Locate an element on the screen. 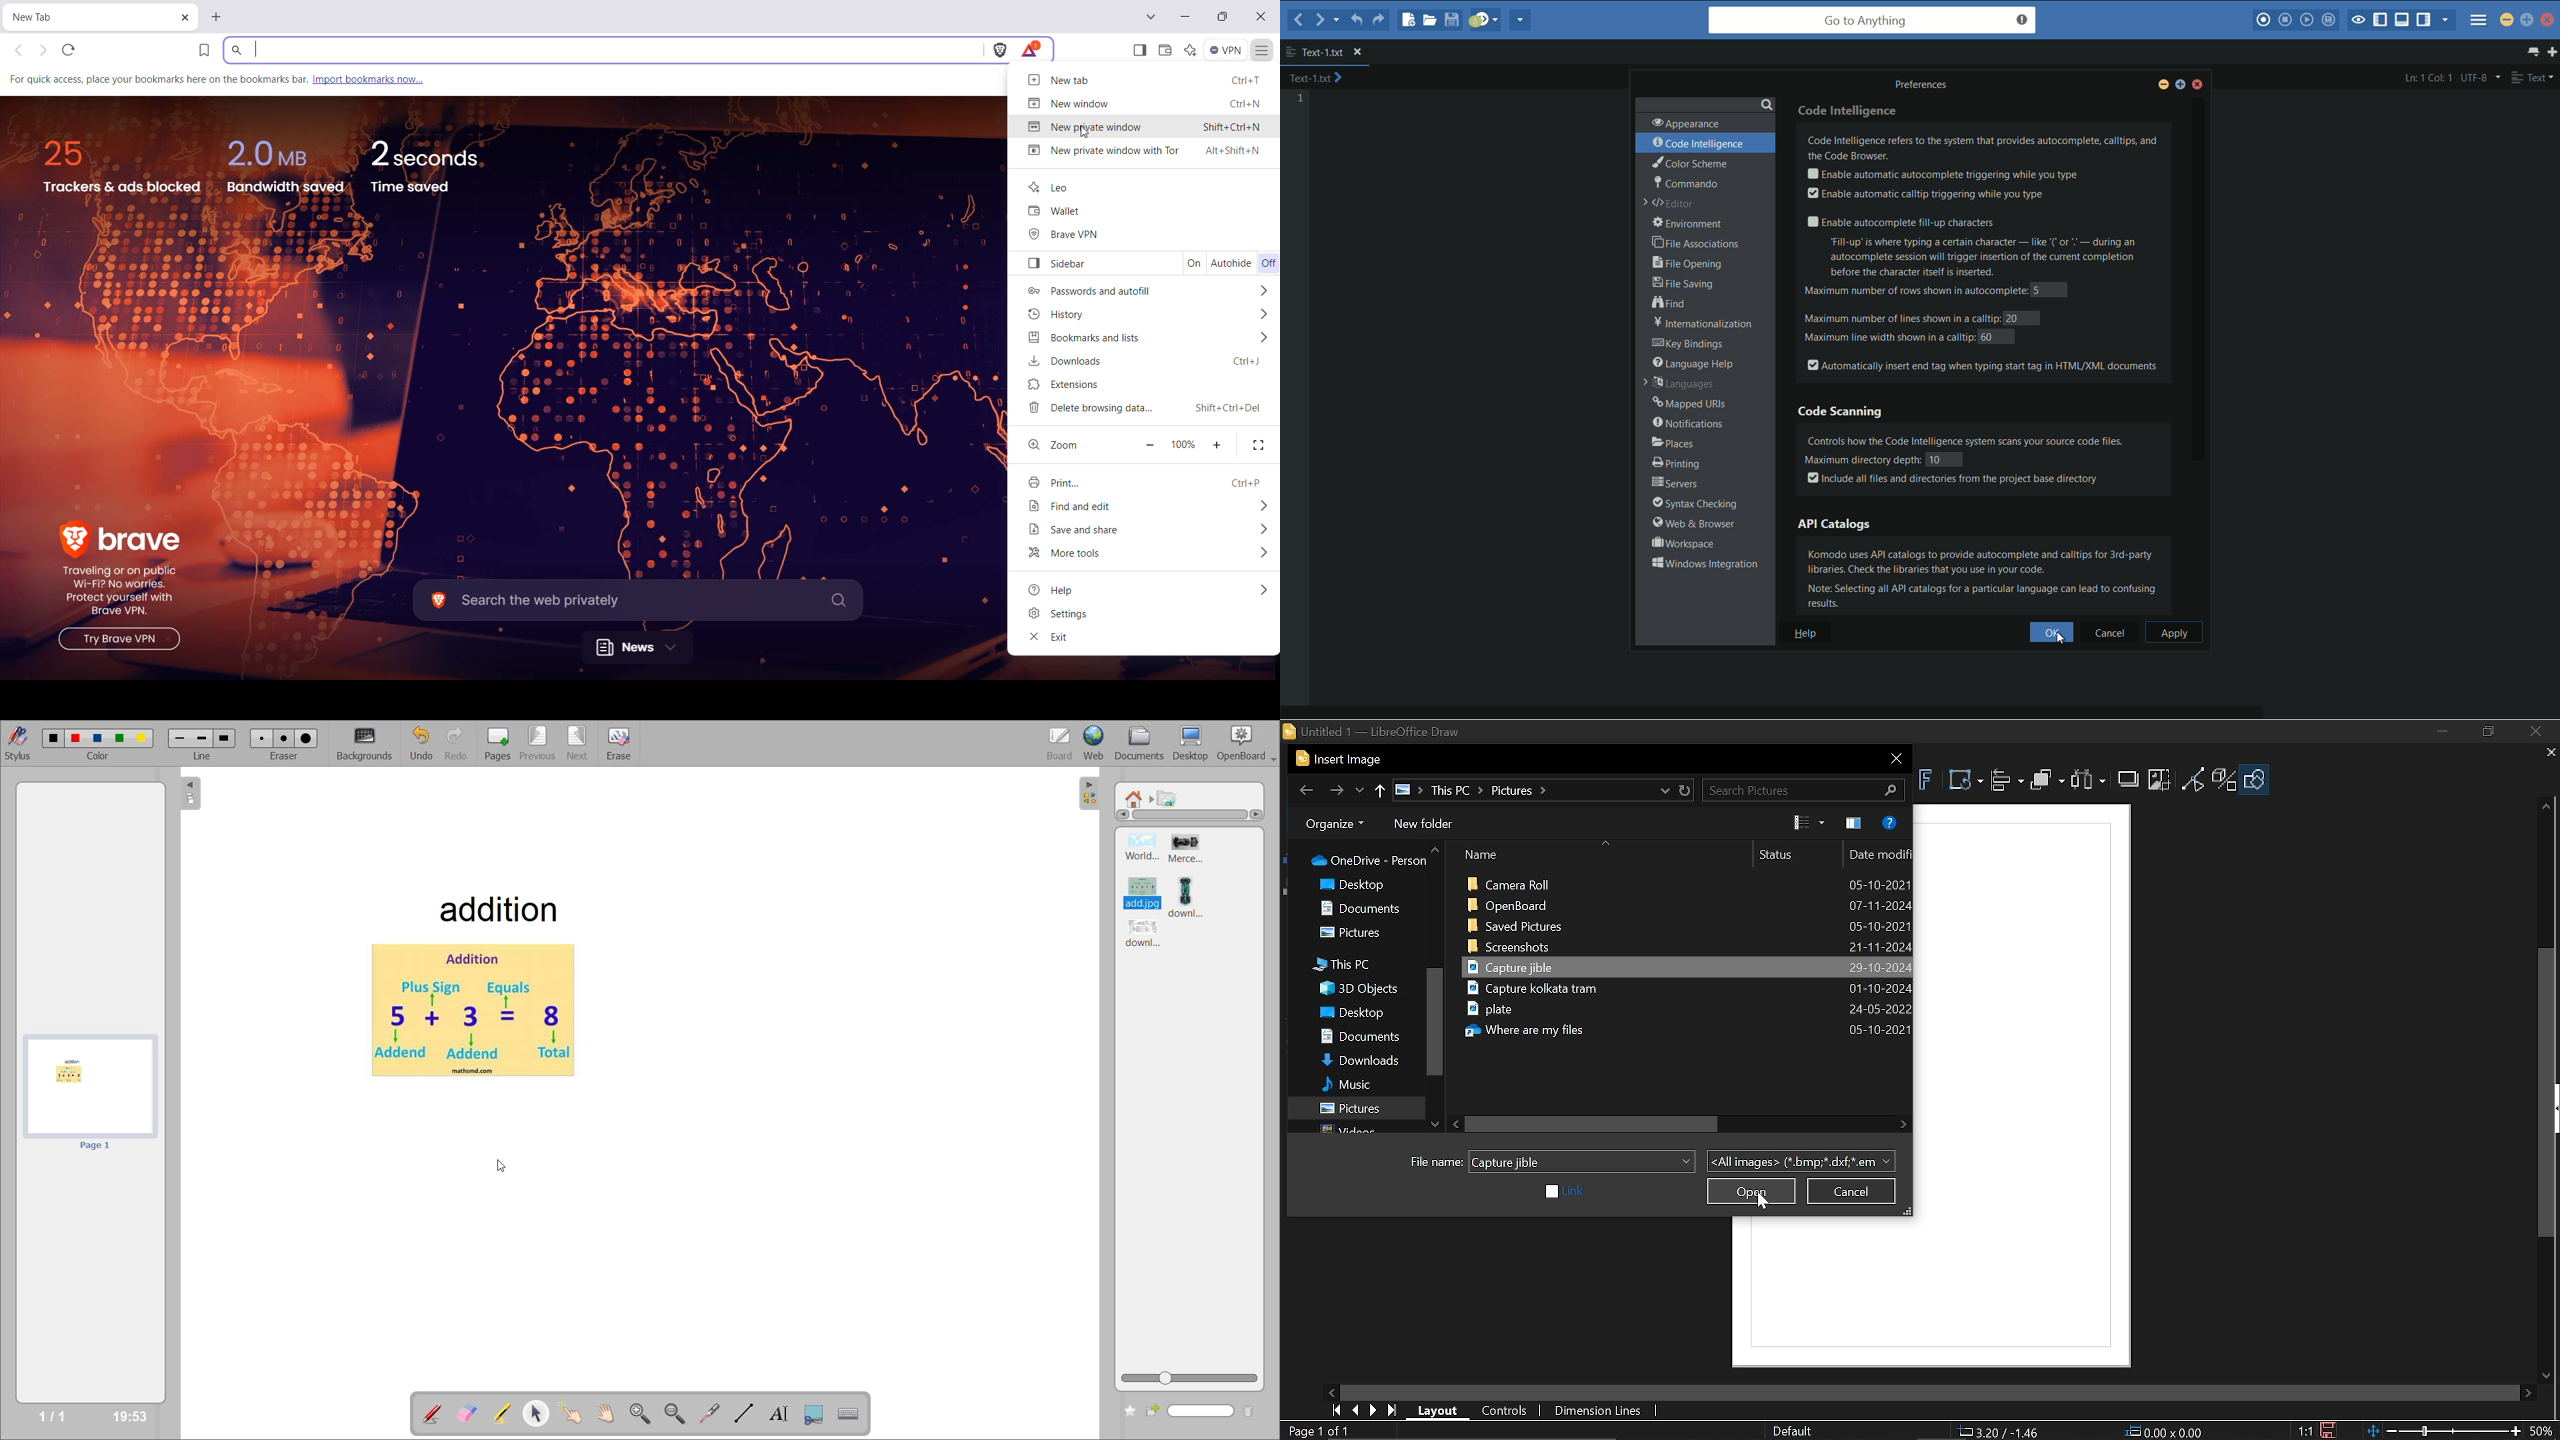 The image size is (2576, 1456). New folder is located at coordinates (1428, 825).